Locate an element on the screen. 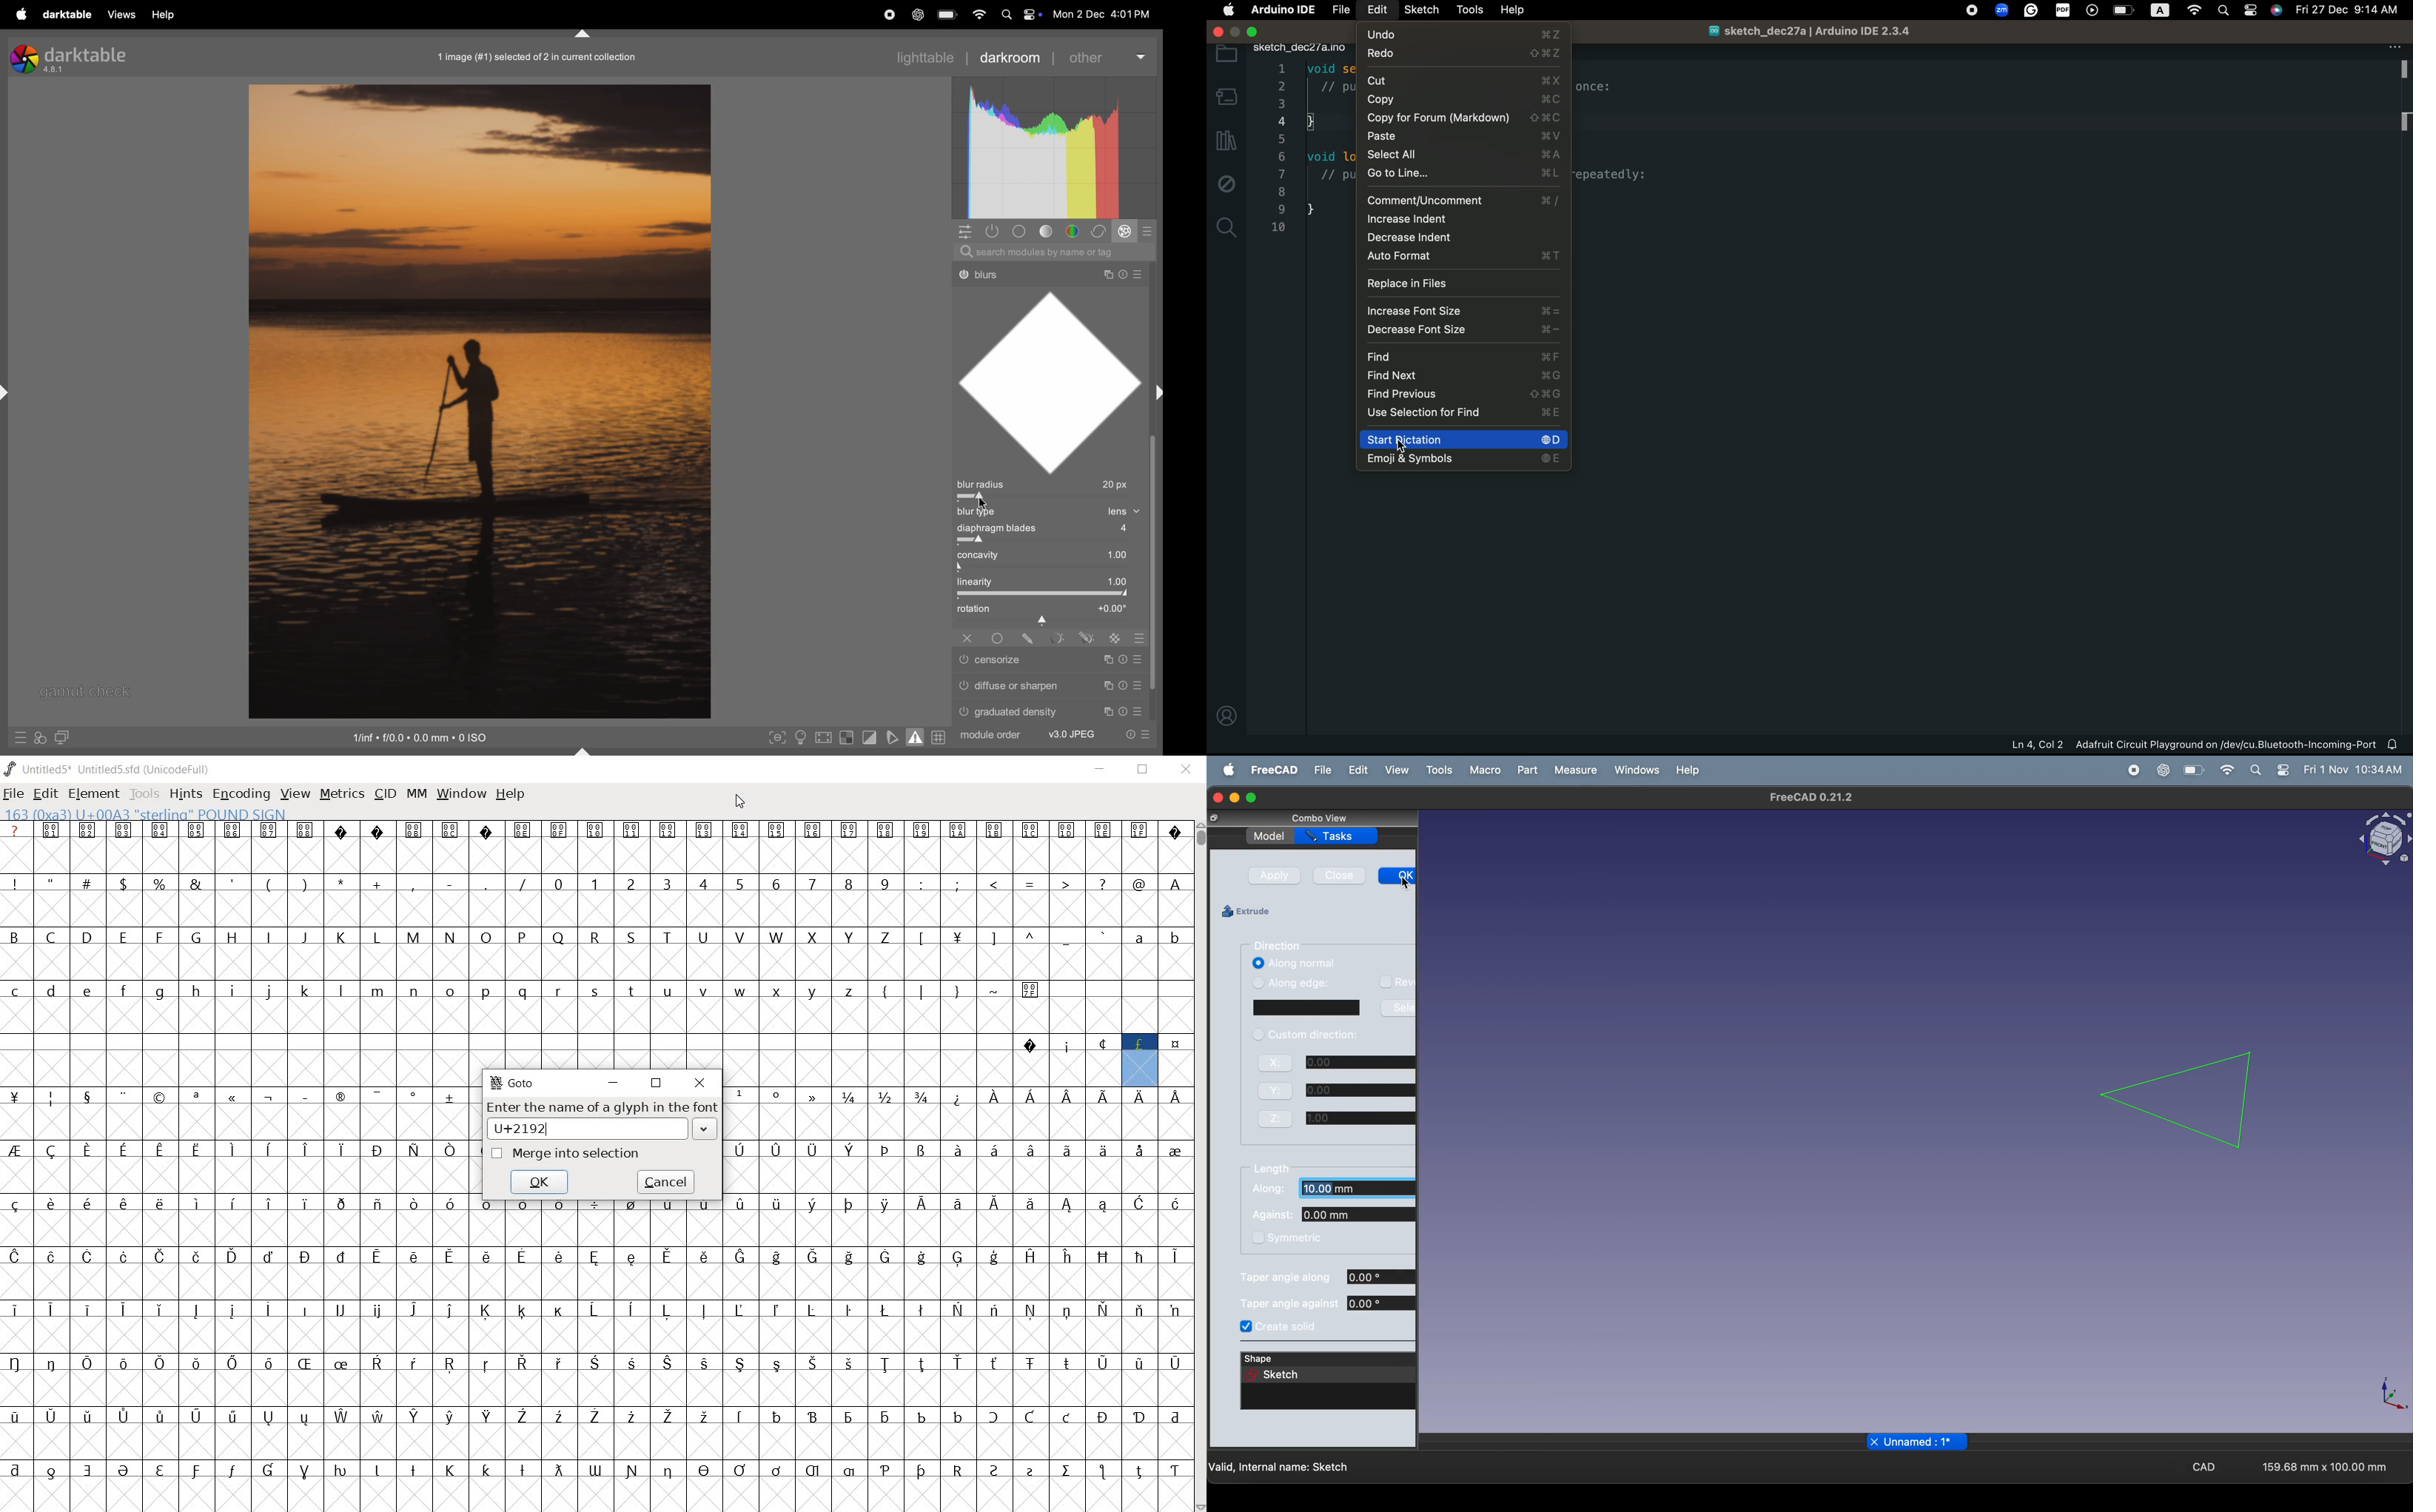   is located at coordinates (1055, 737).